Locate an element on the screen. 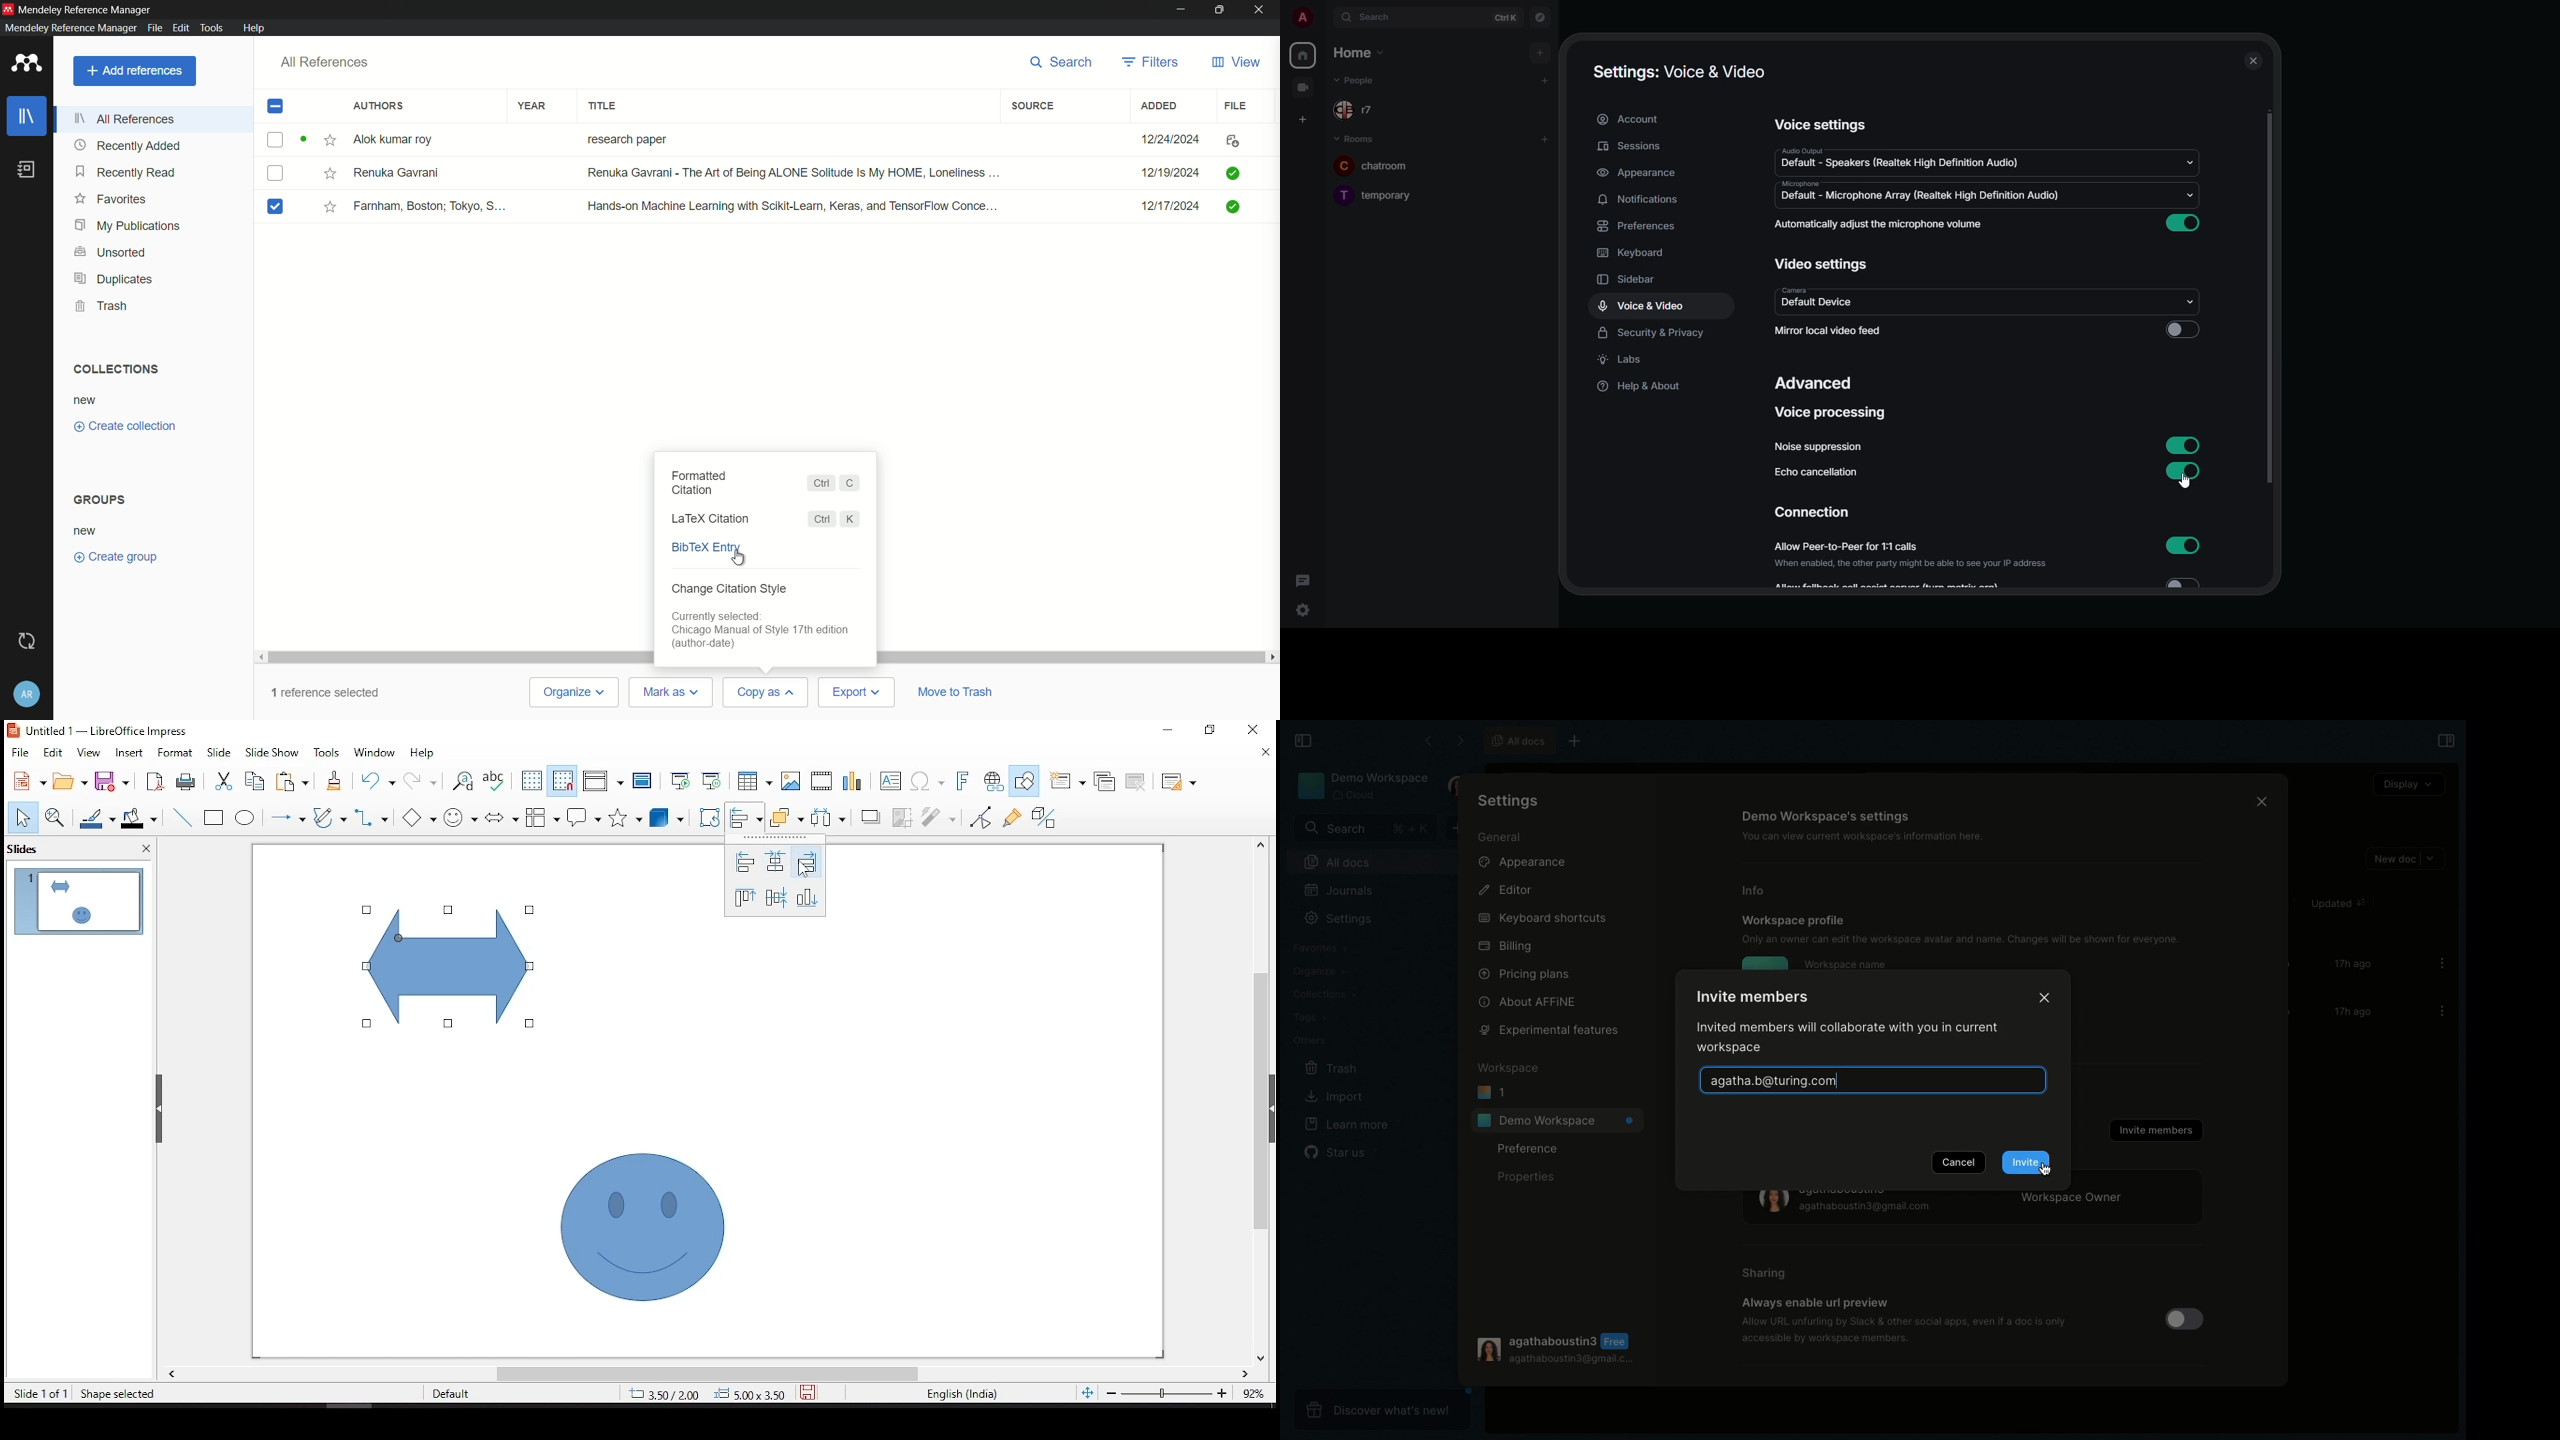 The image size is (2576, 1456). close is located at coordinates (1265, 755).